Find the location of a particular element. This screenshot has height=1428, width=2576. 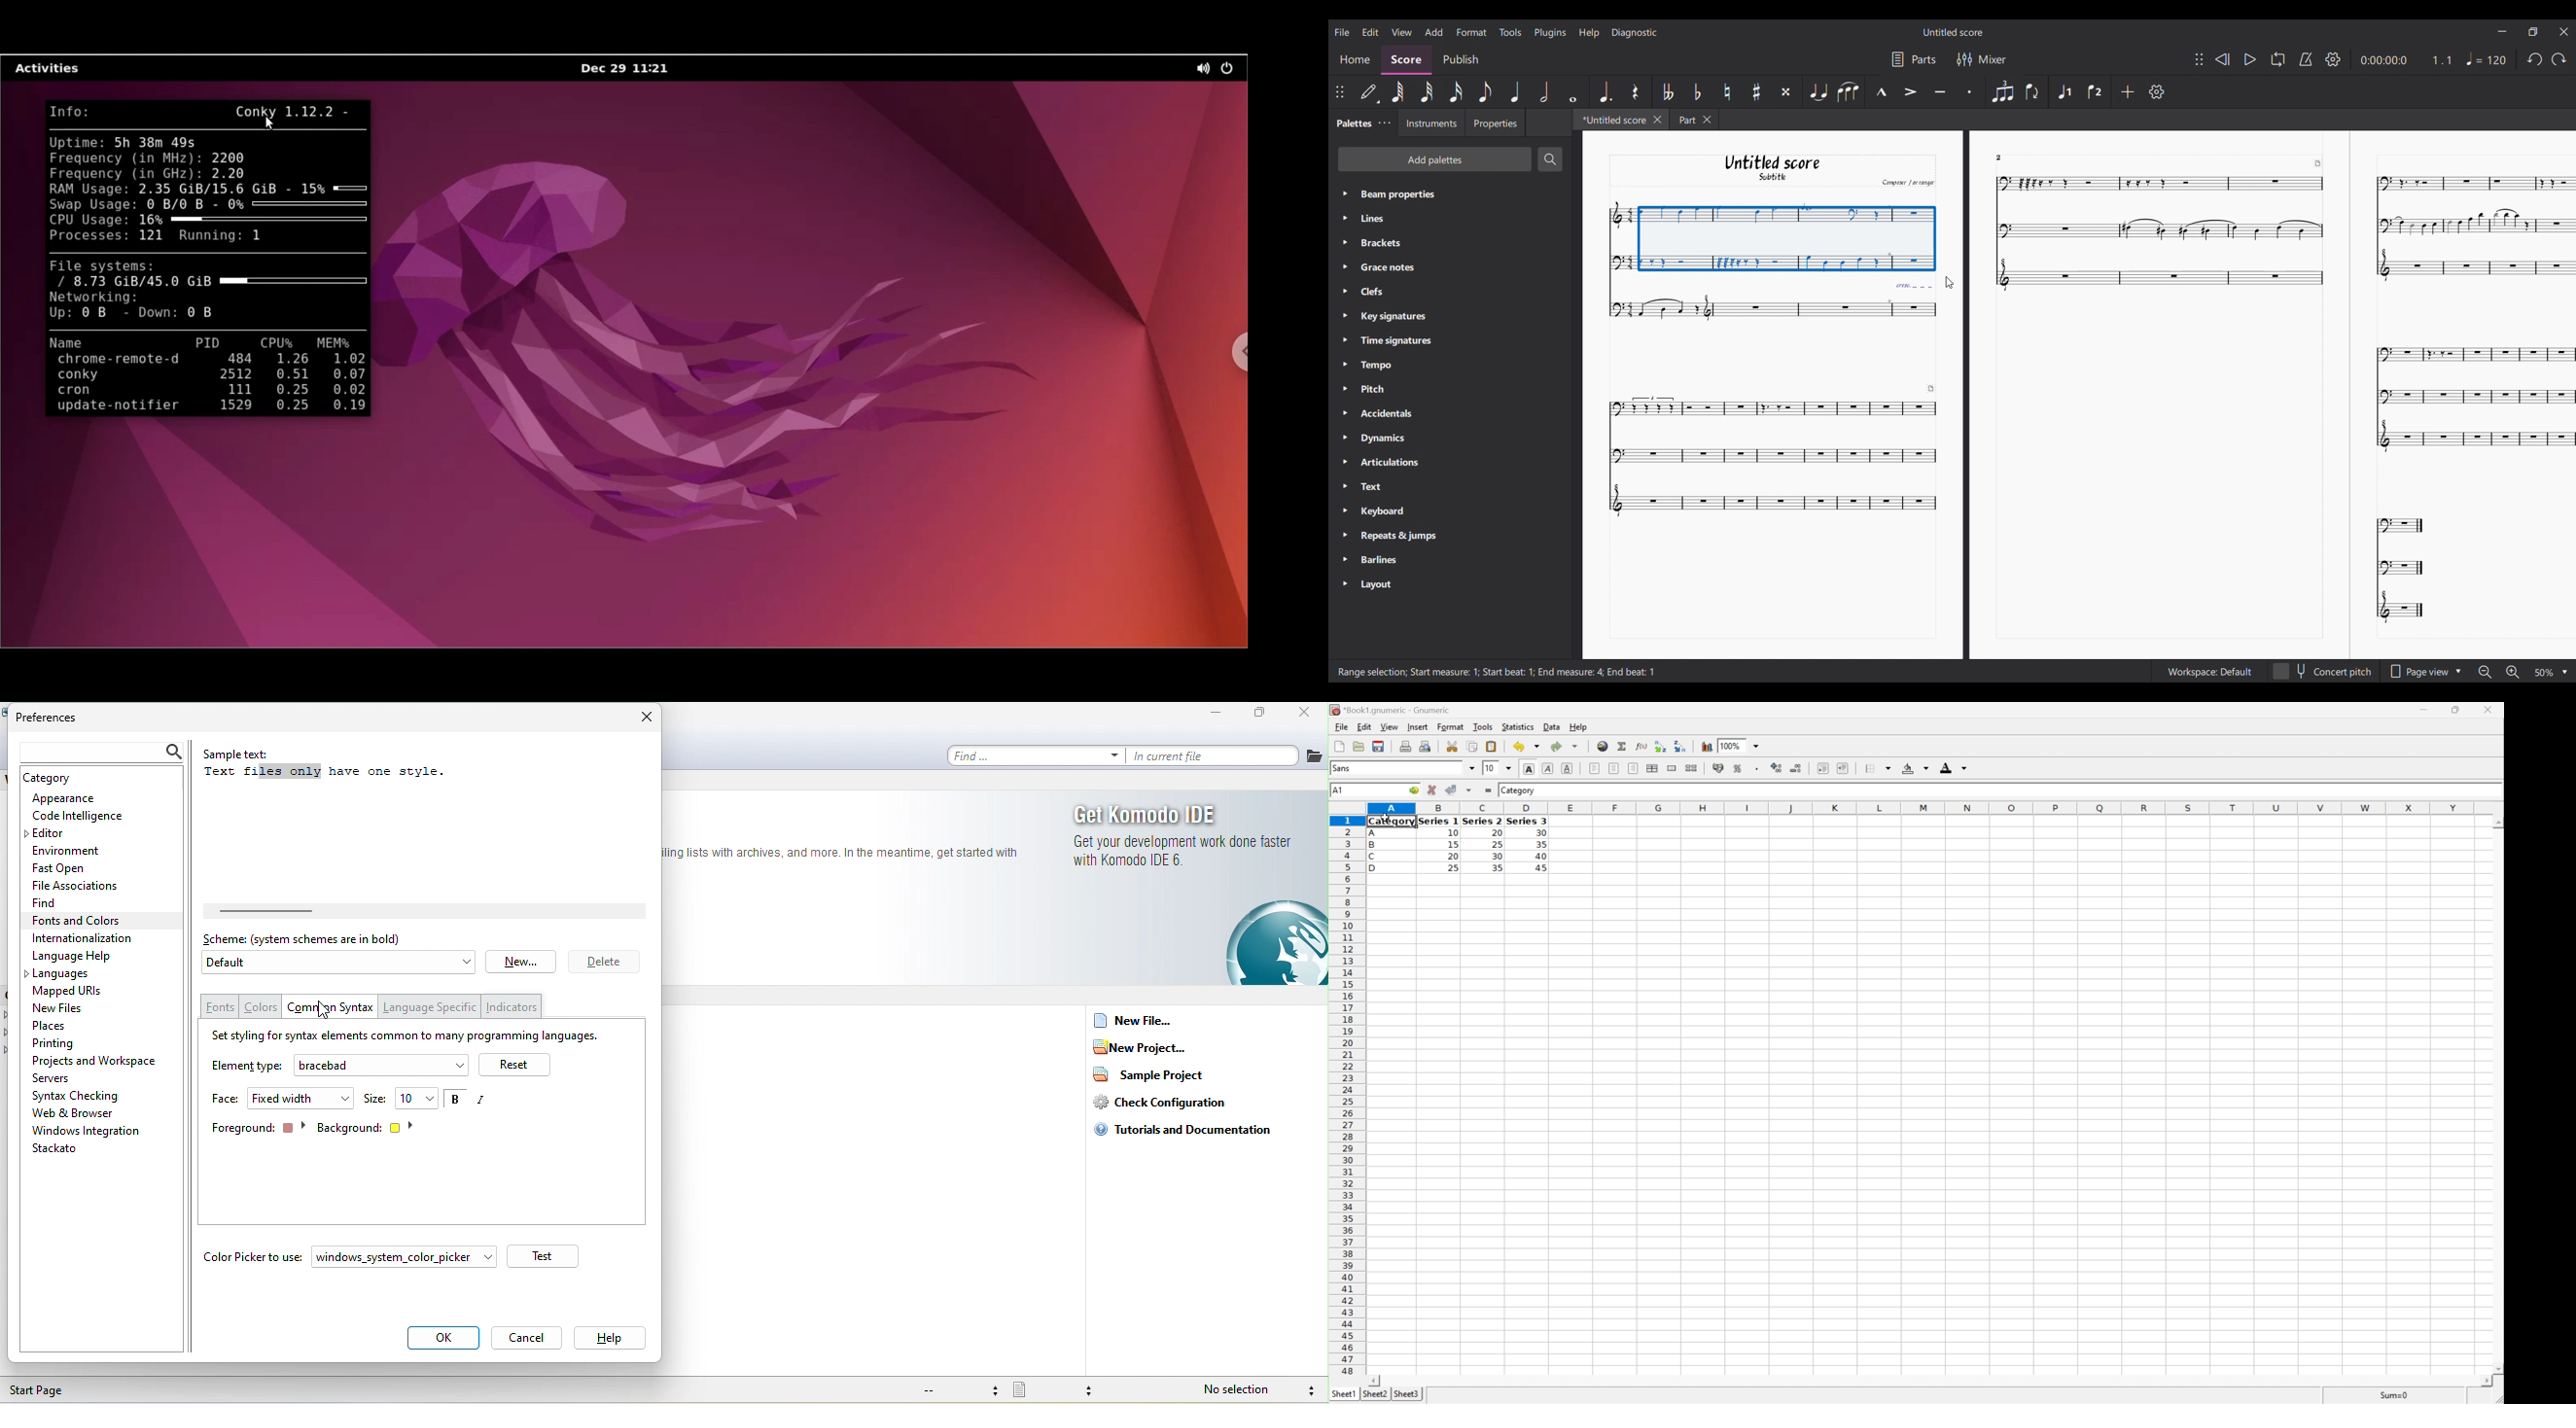

 is located at coordinates (2400, 525).